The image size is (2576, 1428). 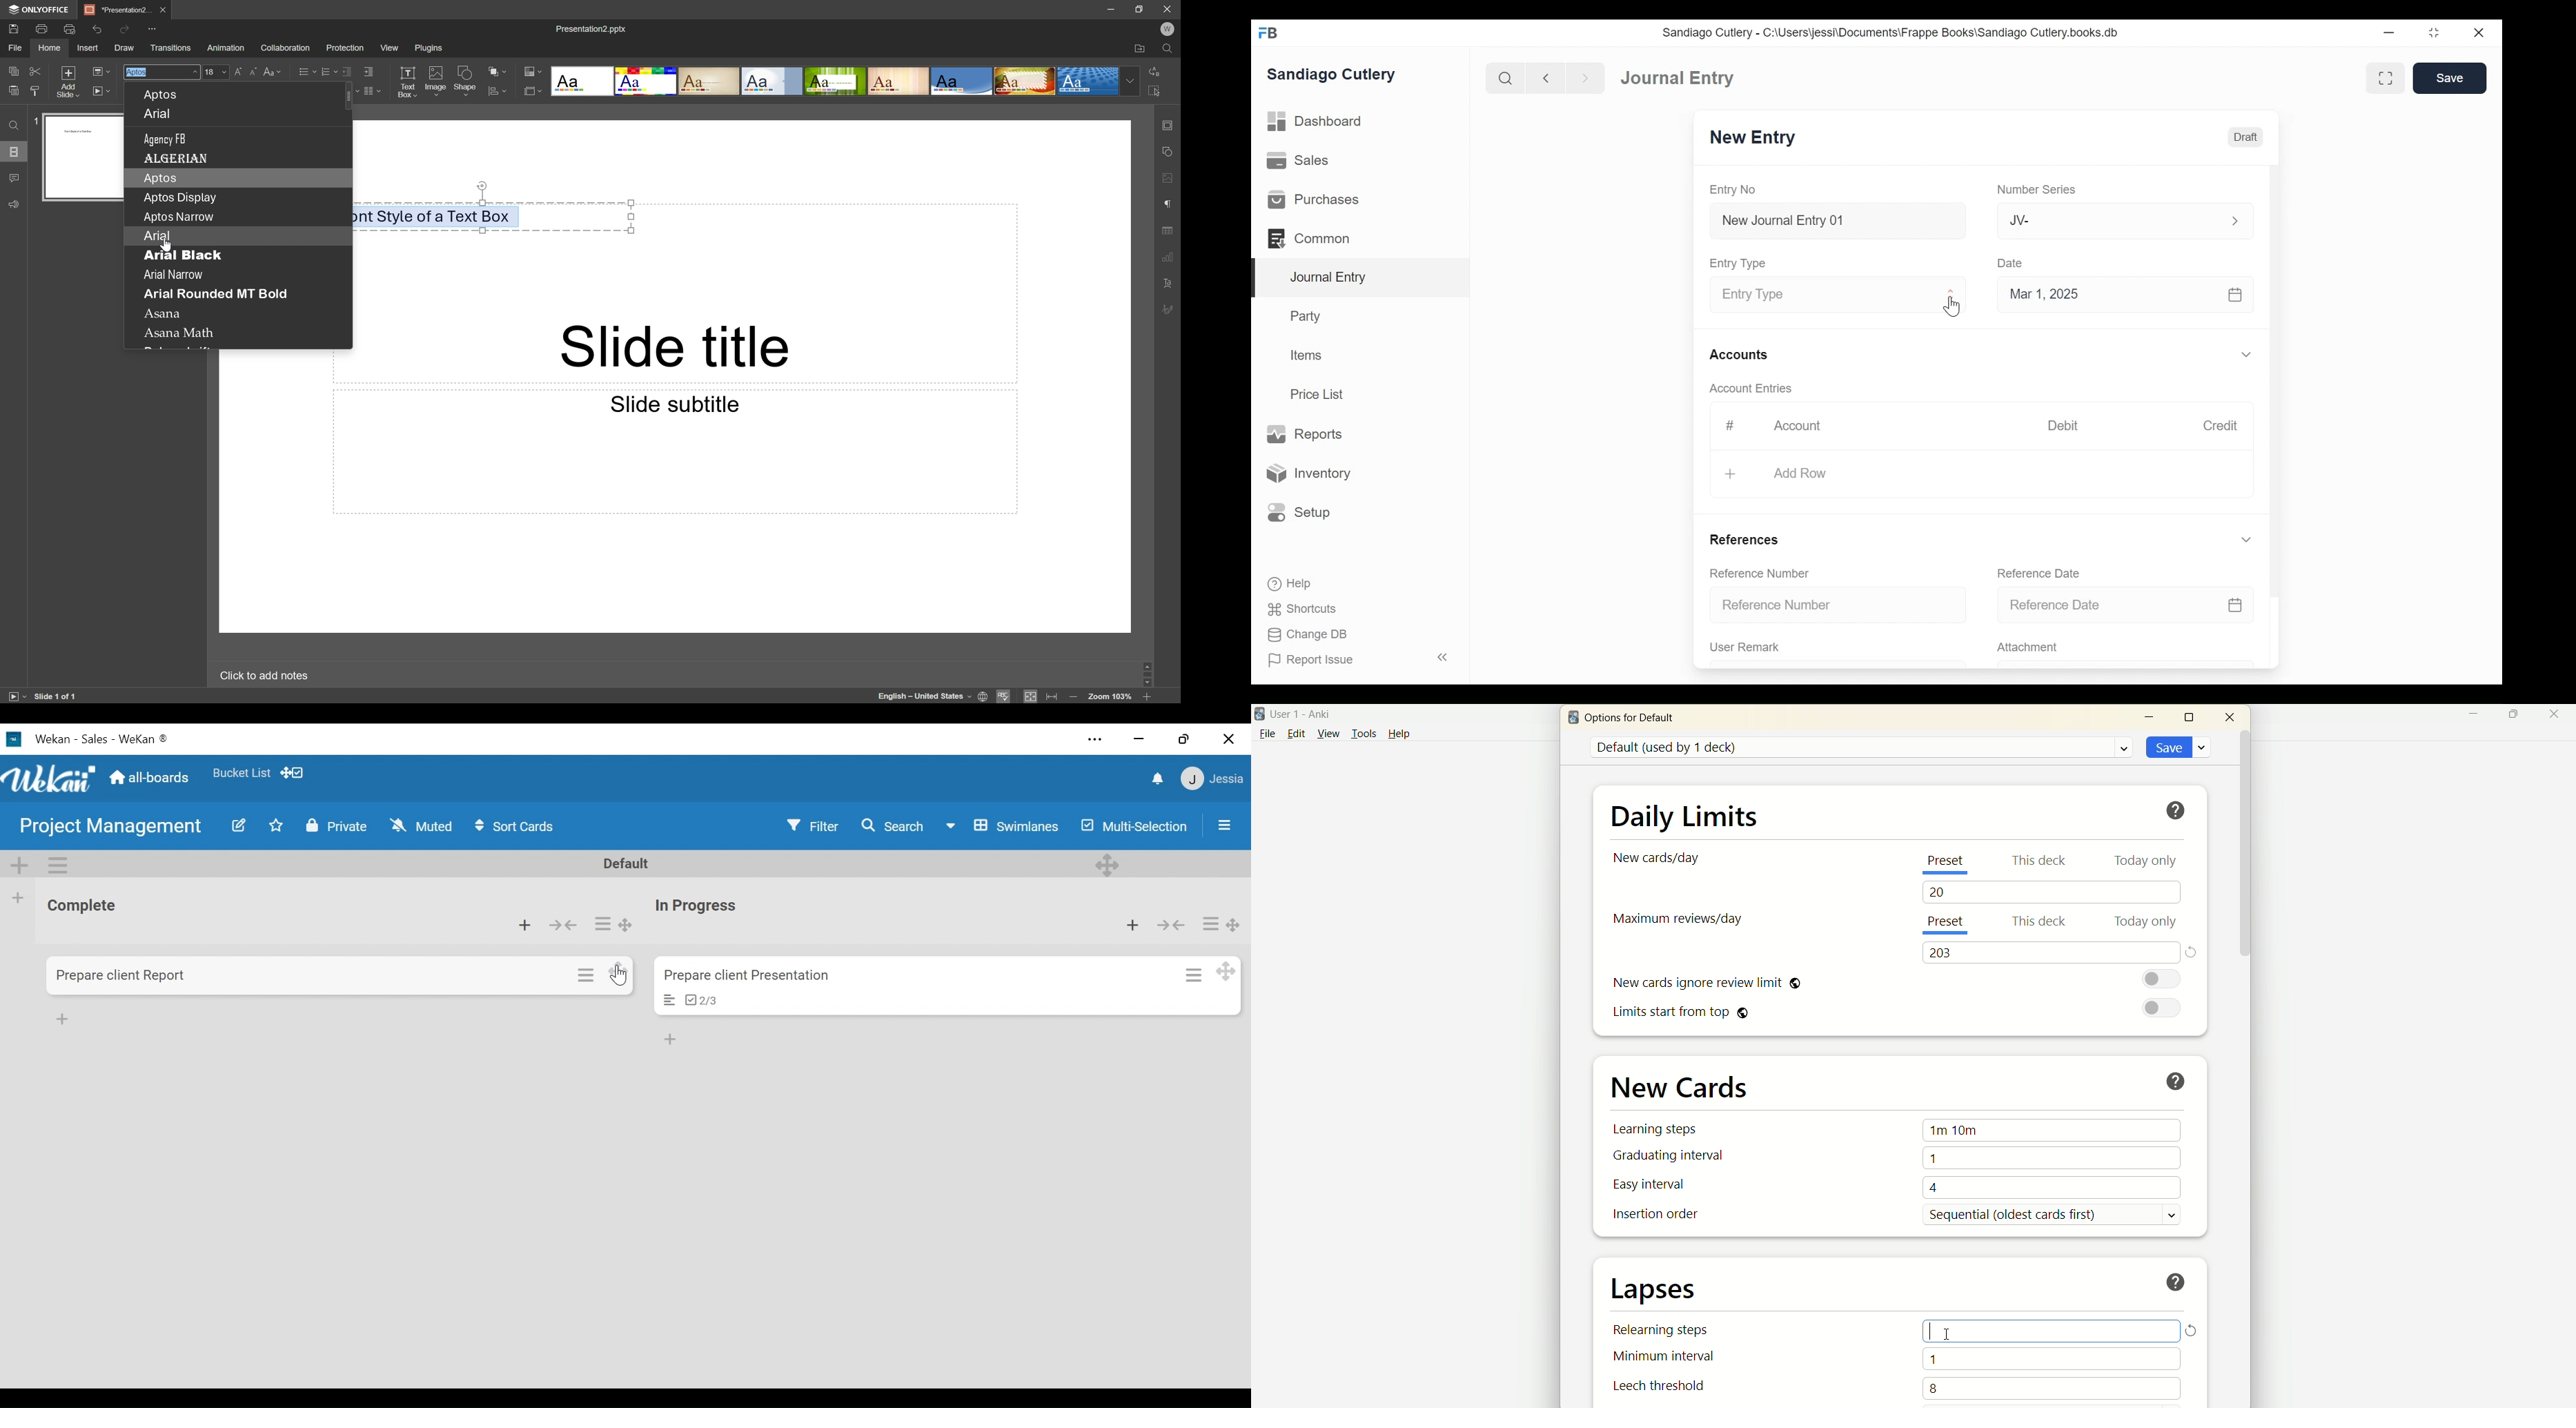 What do you see at coordinates (2246, 354) in the screenshot?
I see `expand/collapse` at bounding box center [2246, 354].